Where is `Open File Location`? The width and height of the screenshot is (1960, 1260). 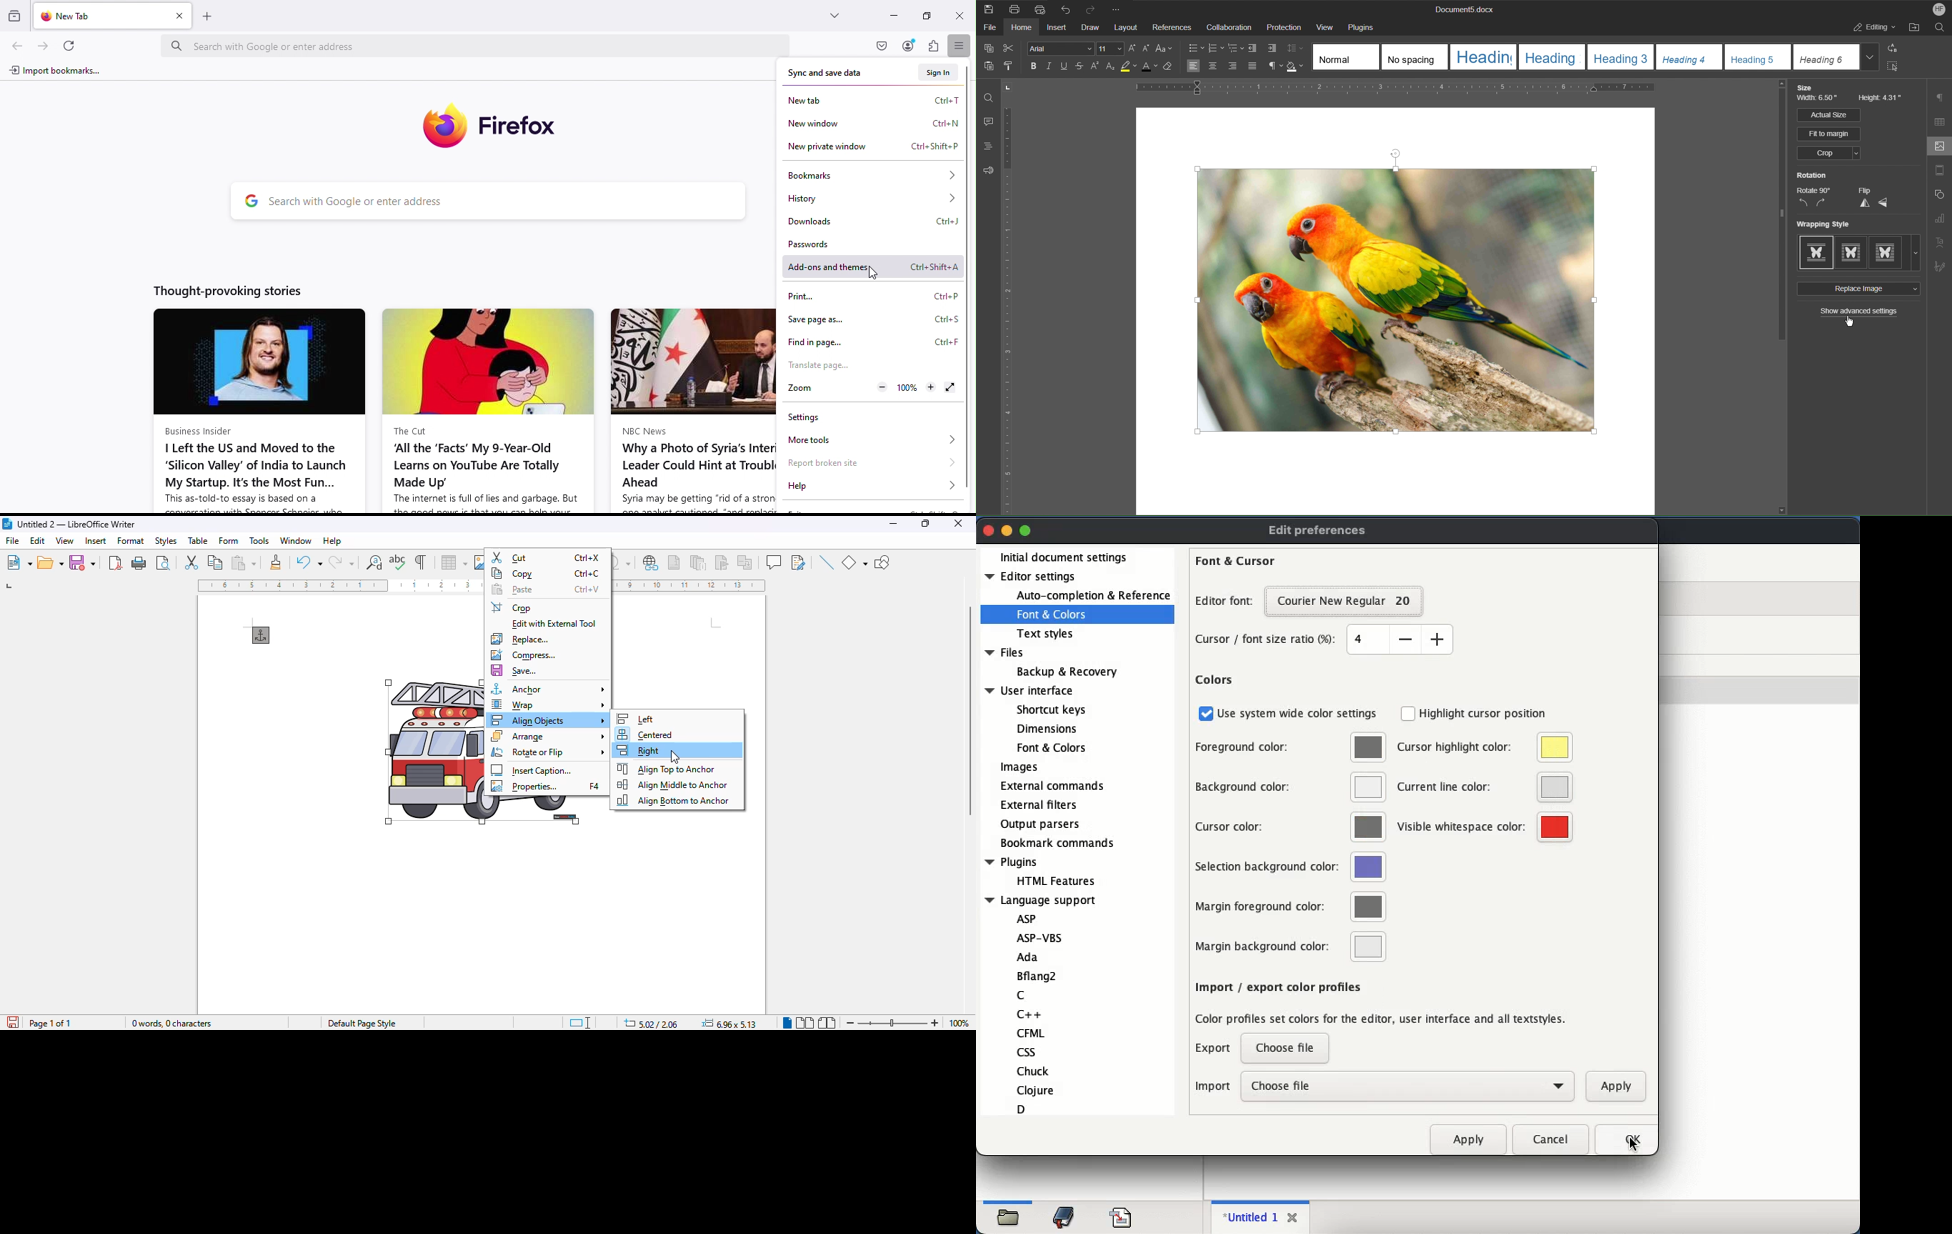
Open File Location is located at coordinates (1916, 29).